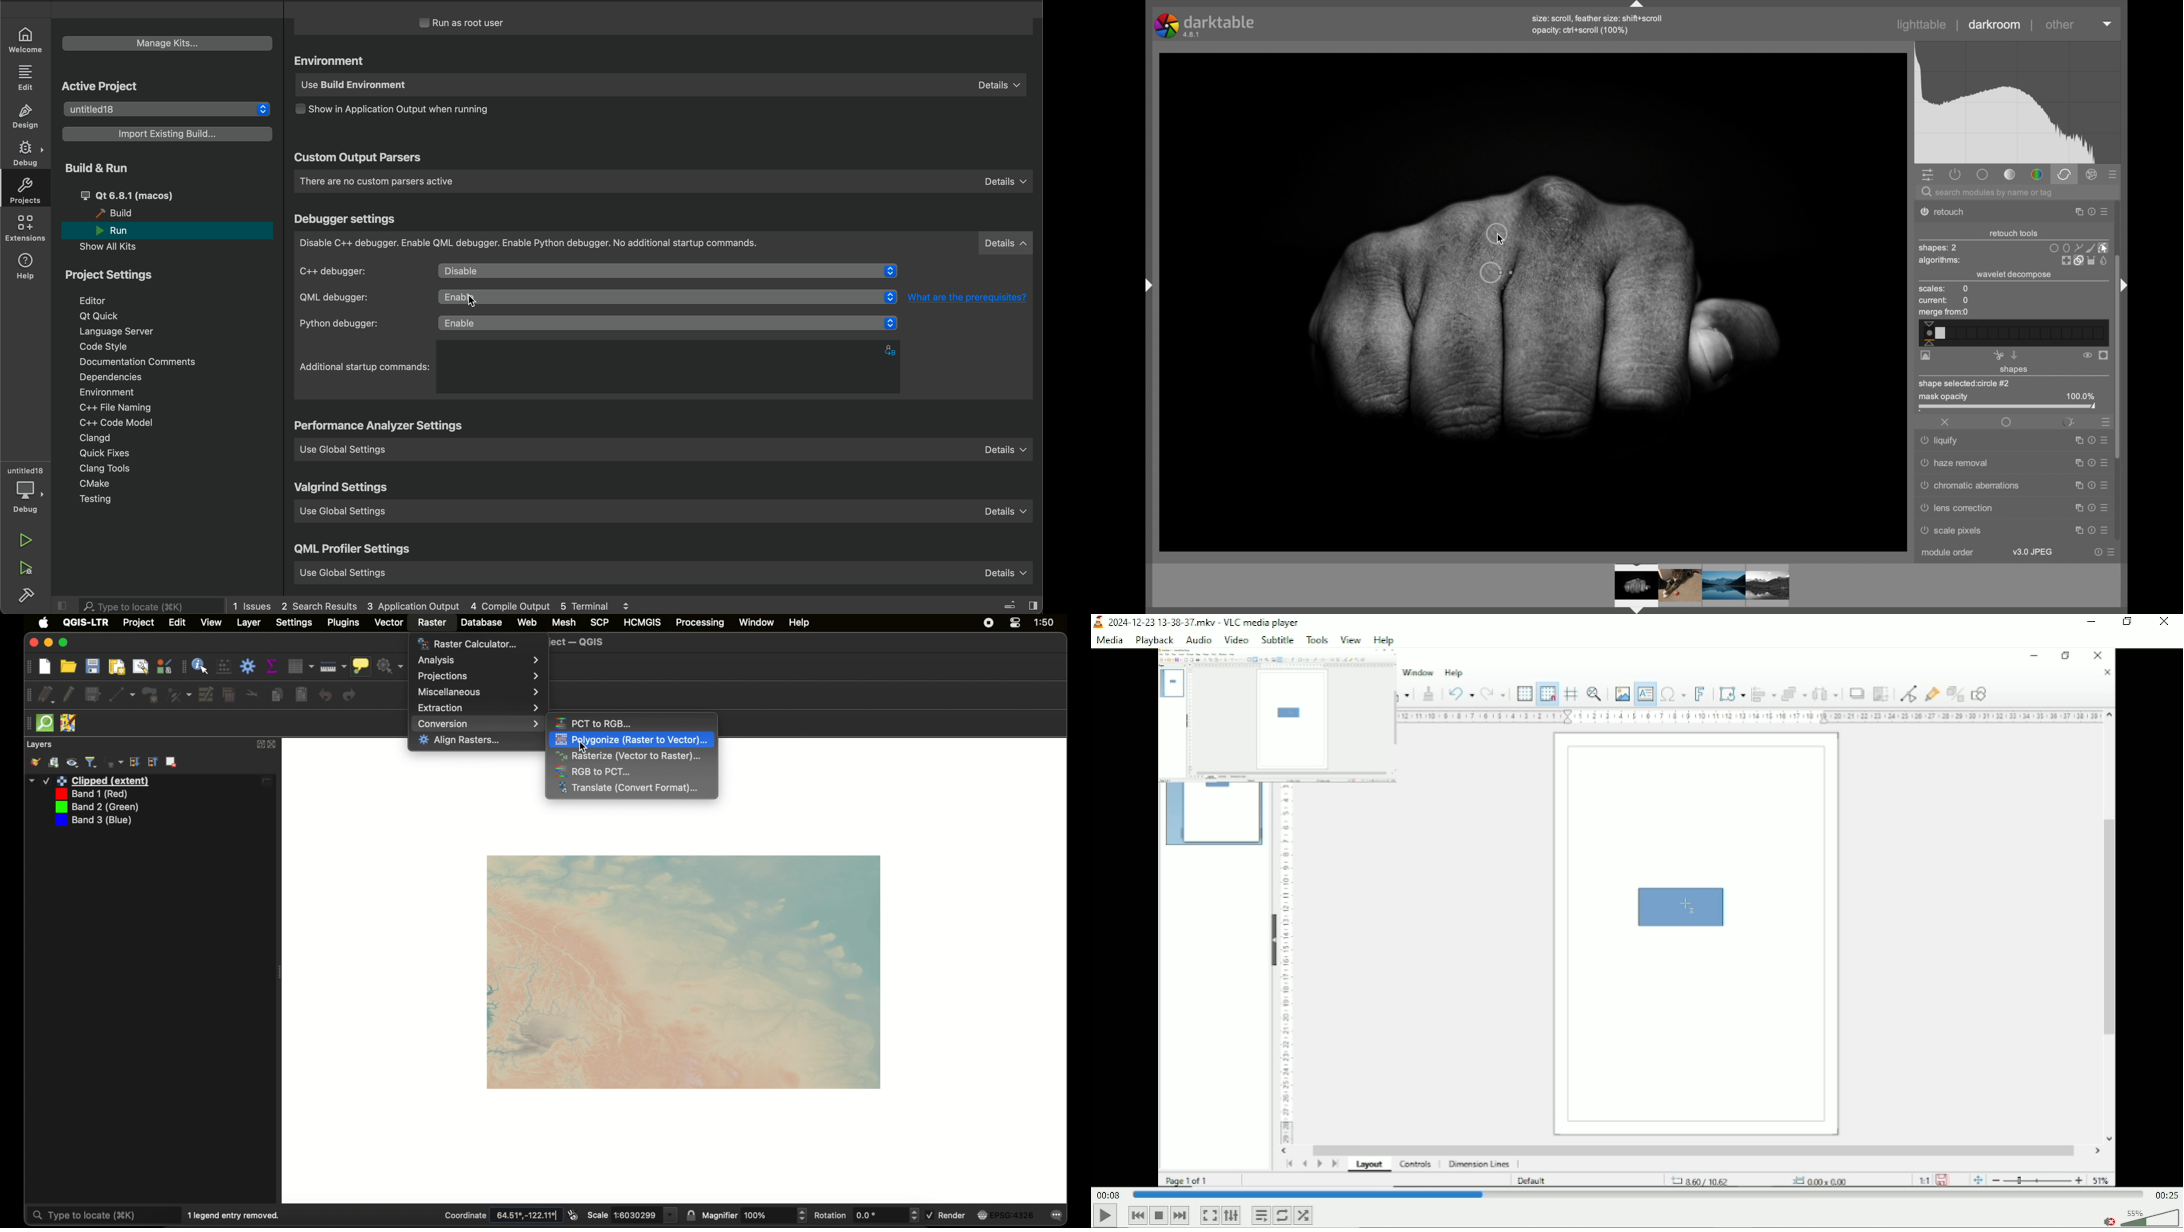  I want to click on toolbox, so click(247, 666).